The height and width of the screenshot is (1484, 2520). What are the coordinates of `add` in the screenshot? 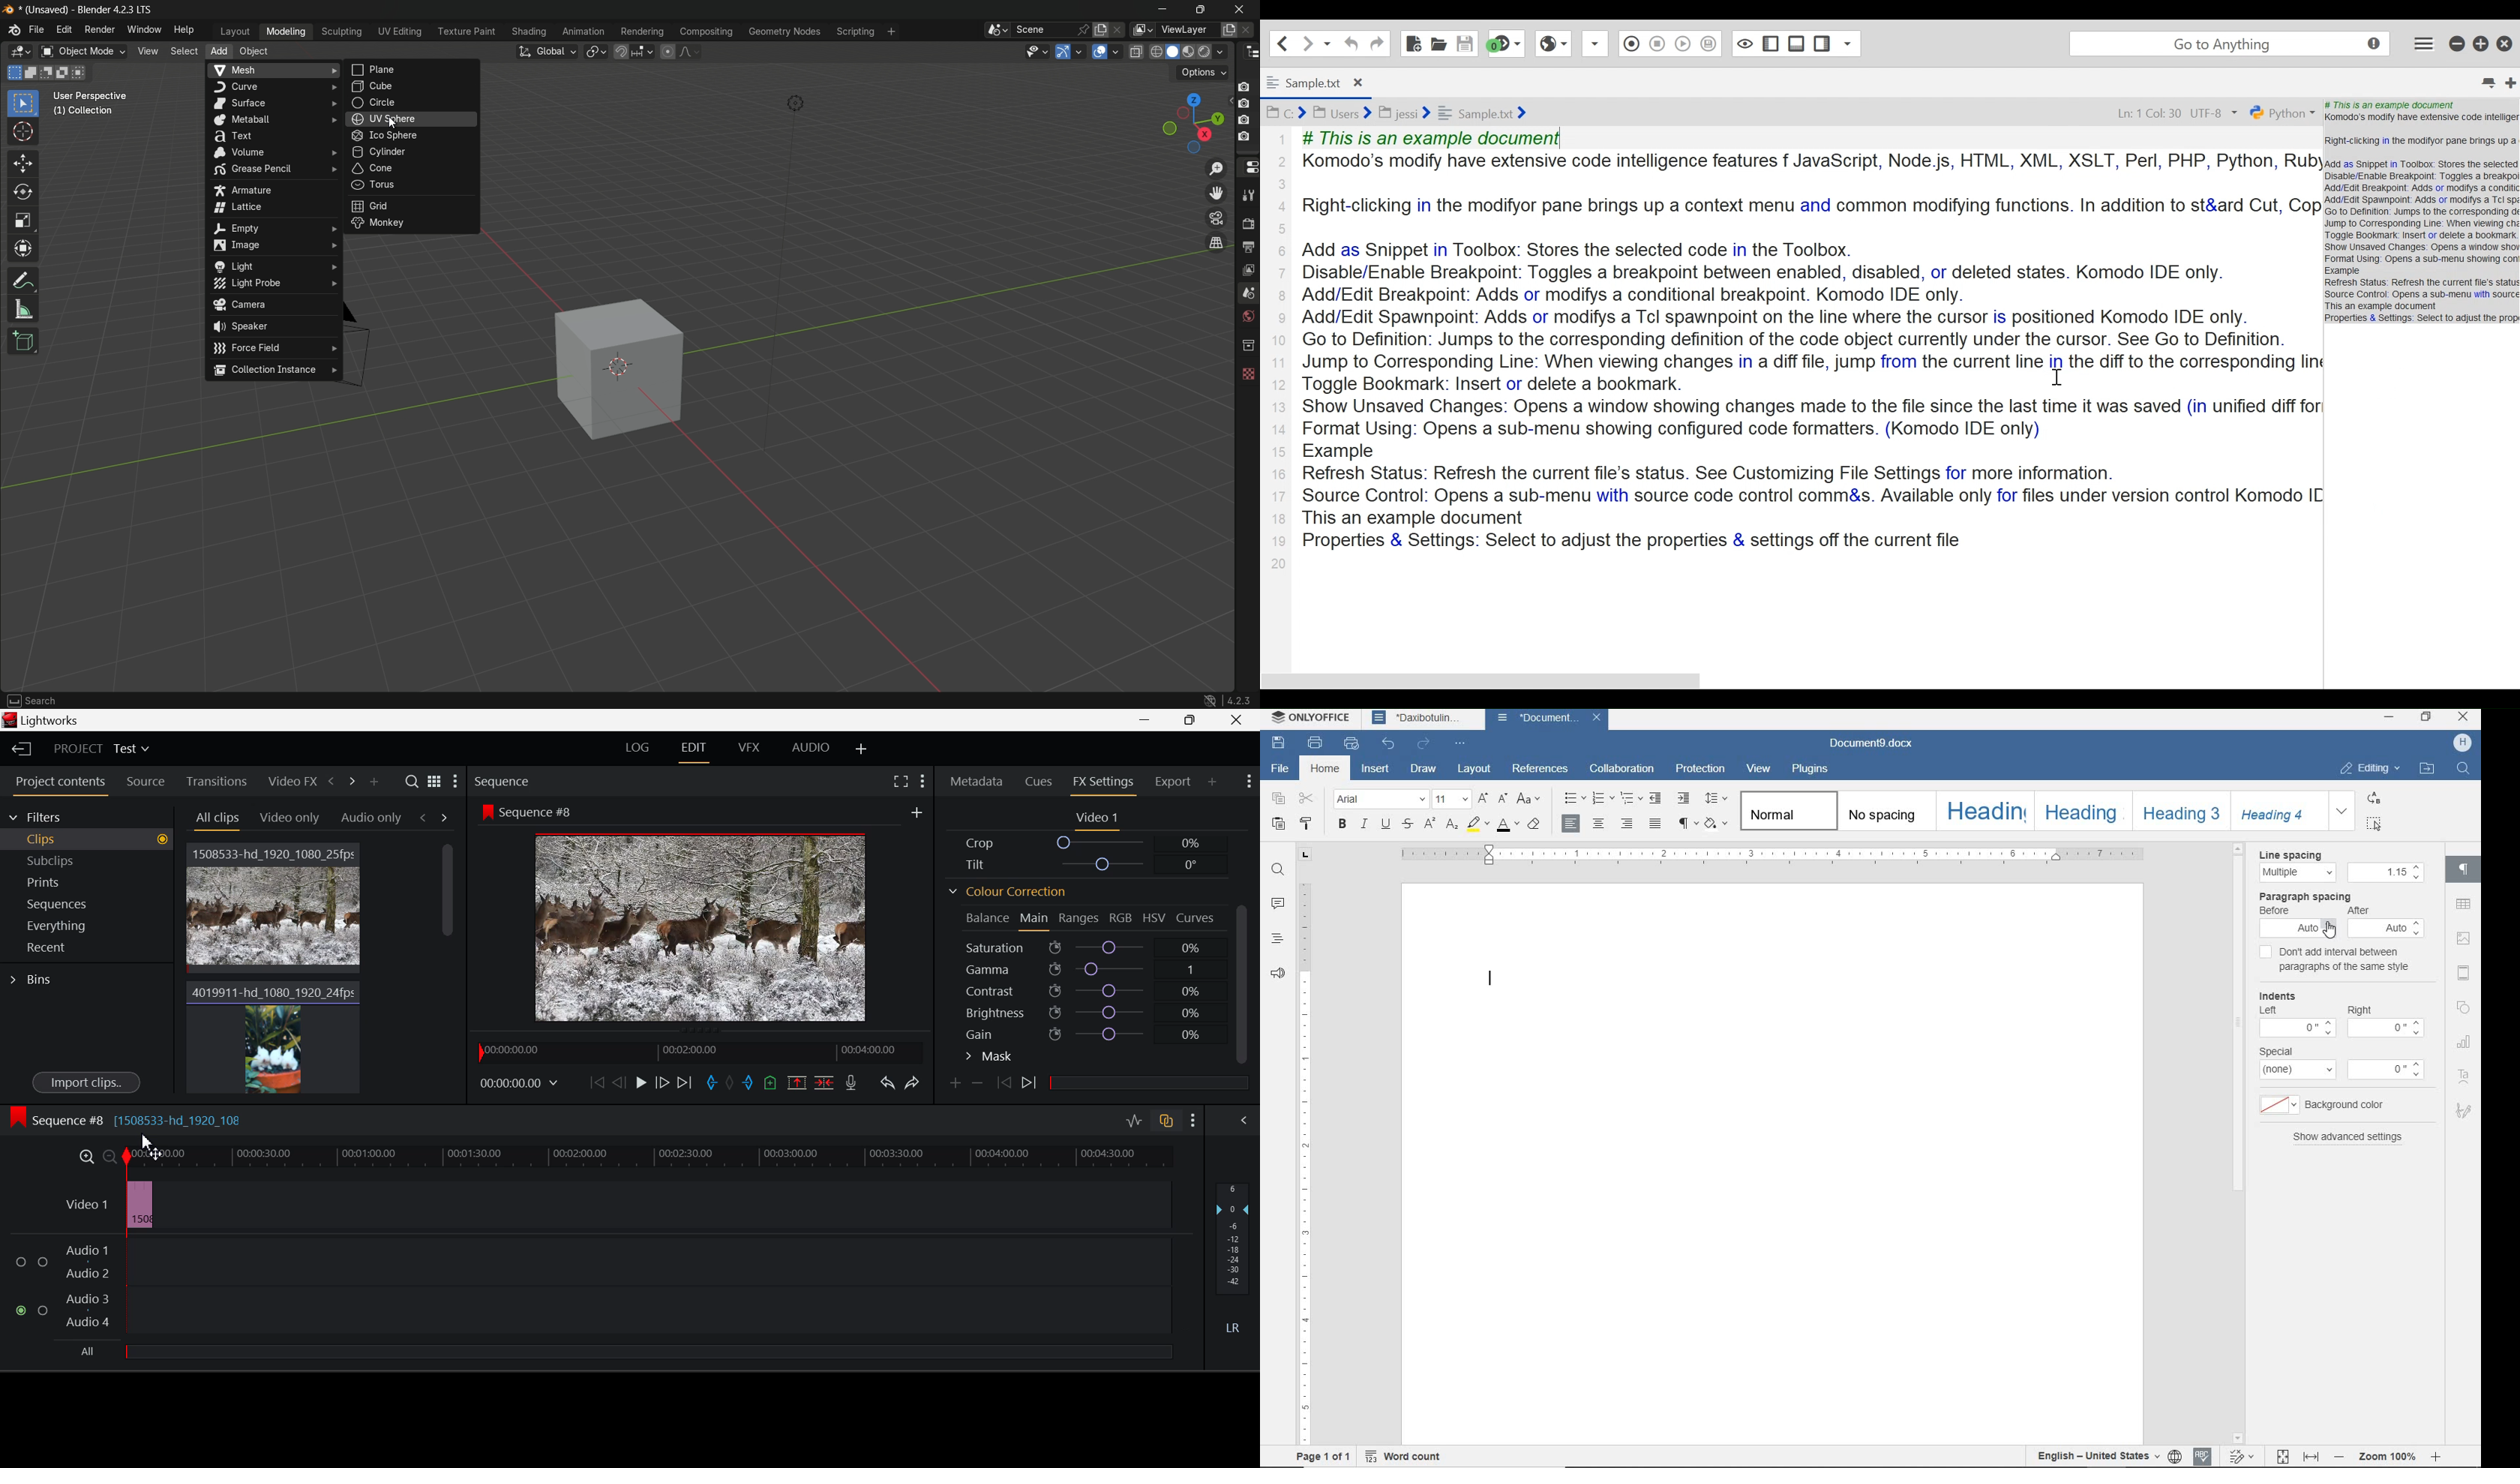 It's located at (219, 51).